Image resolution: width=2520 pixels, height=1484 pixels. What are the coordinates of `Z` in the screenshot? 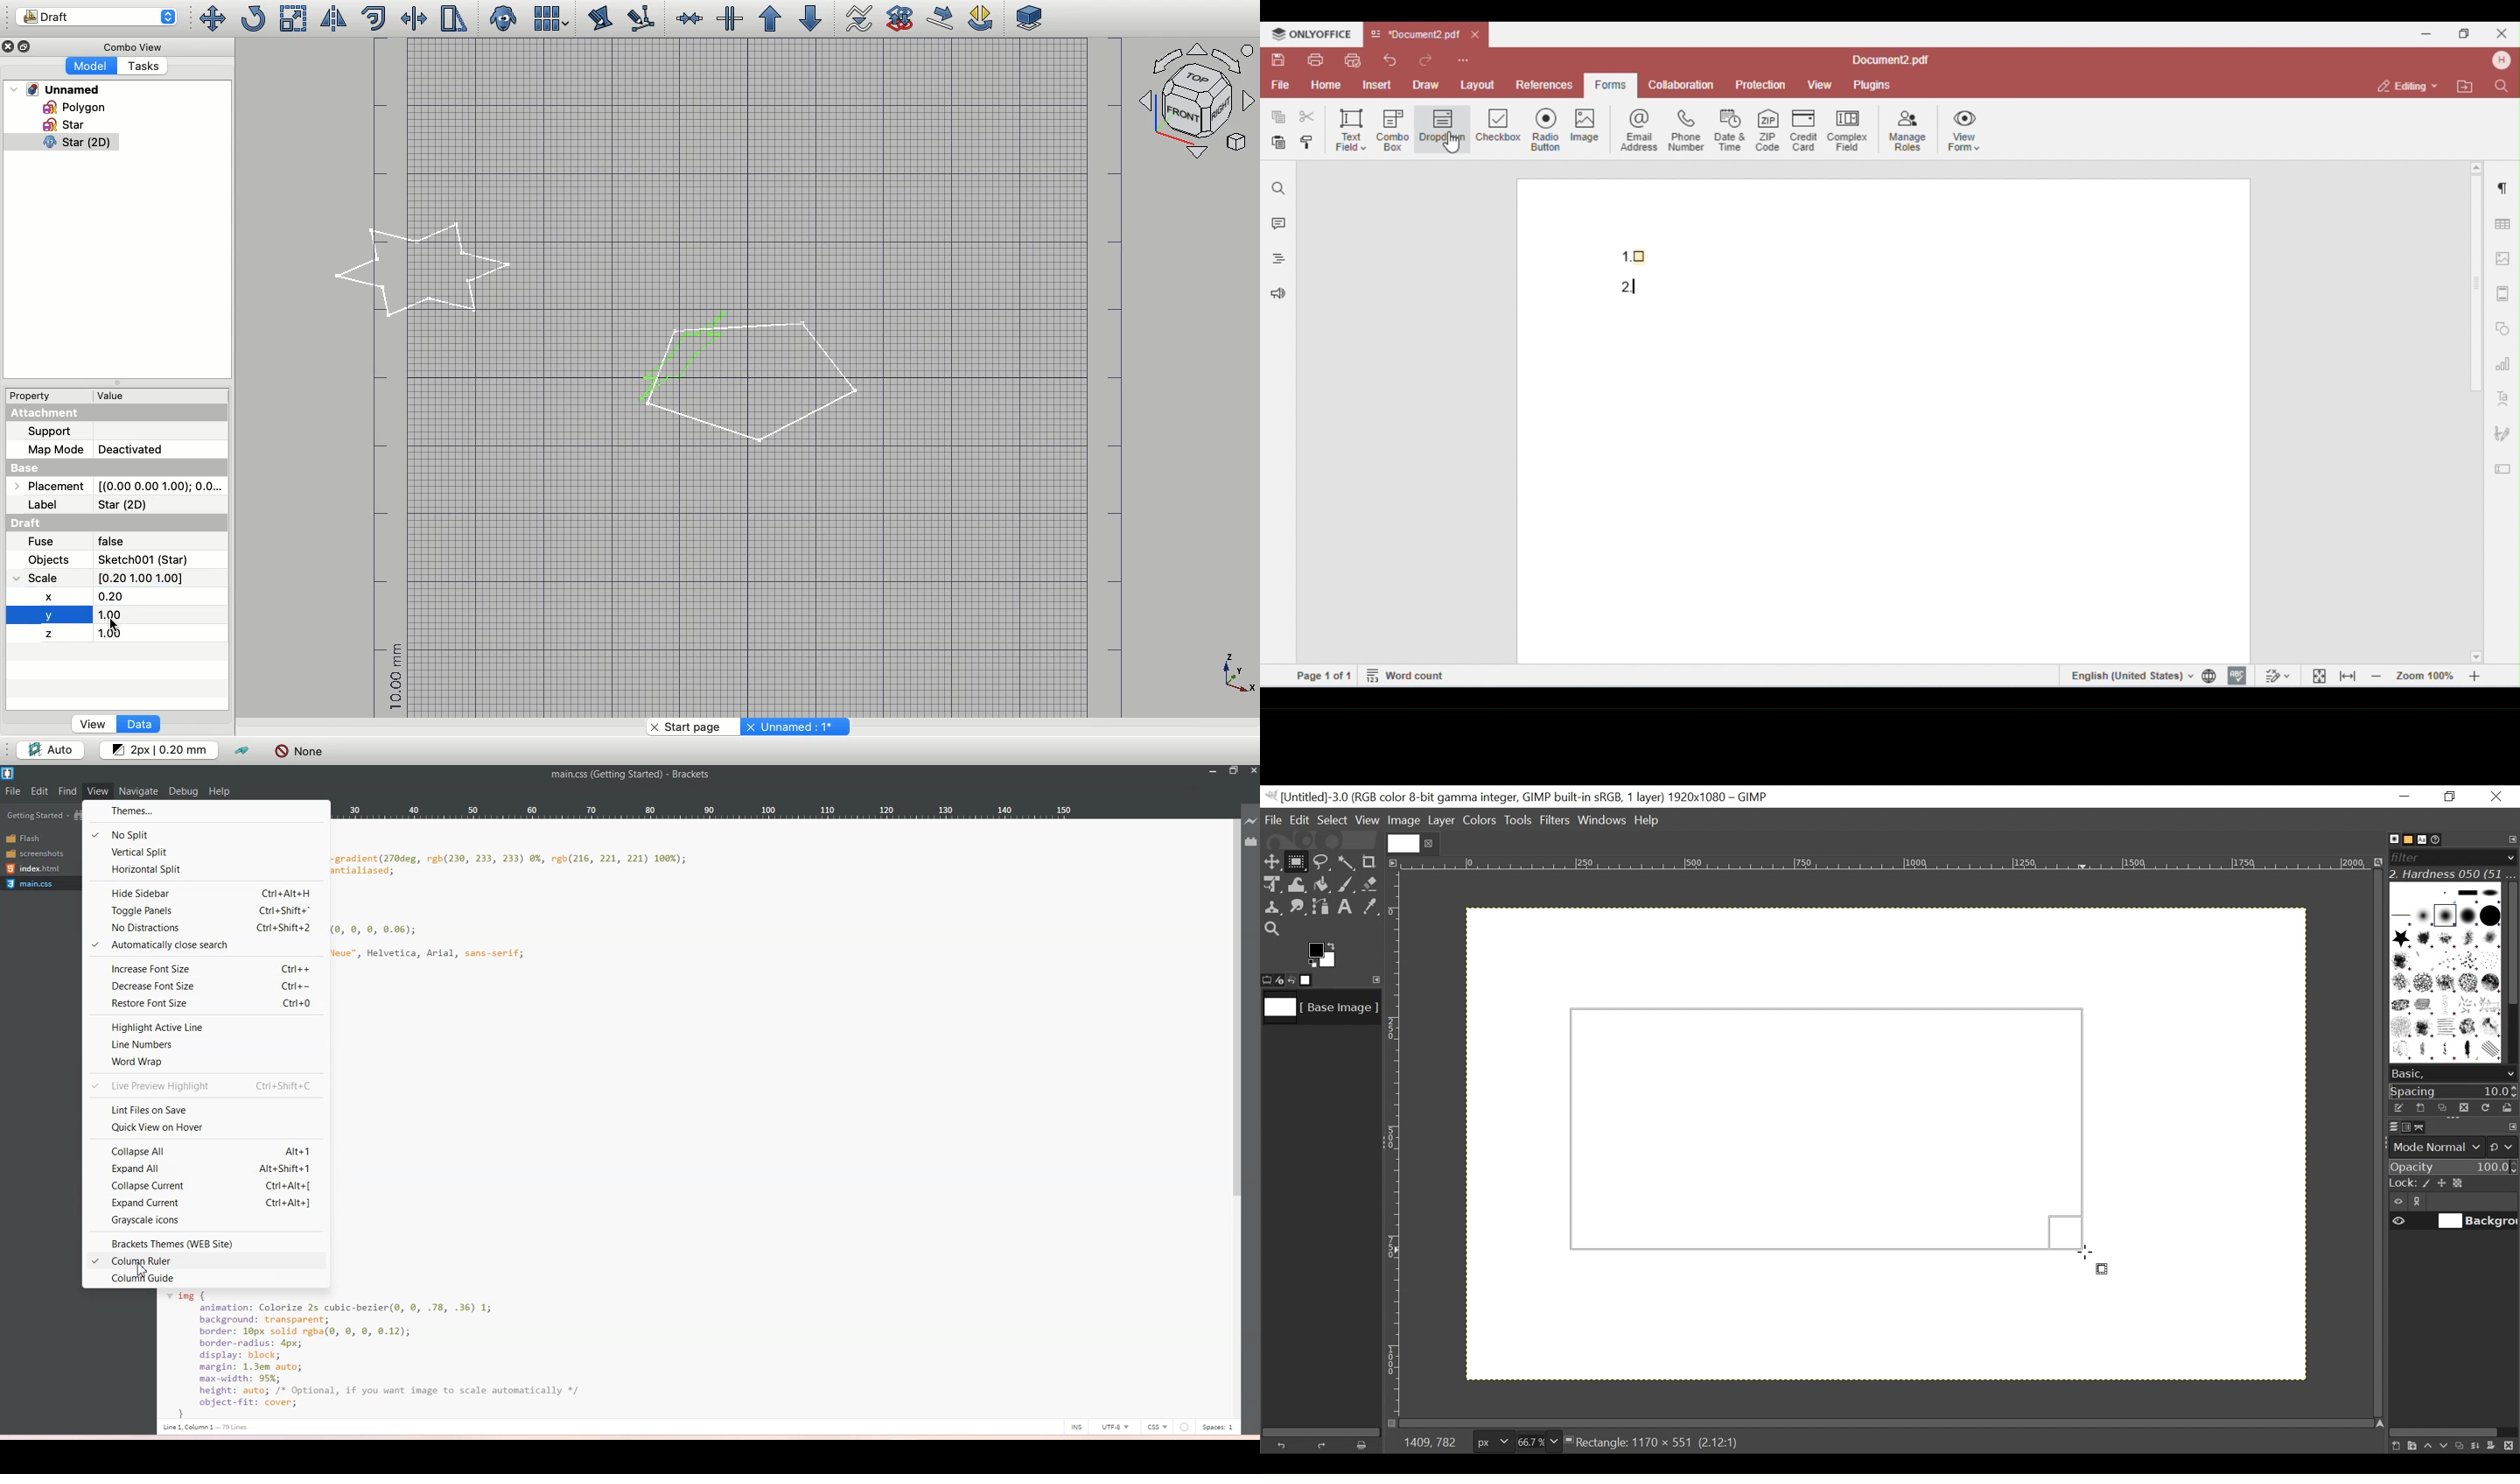 It's located at (47, 635).